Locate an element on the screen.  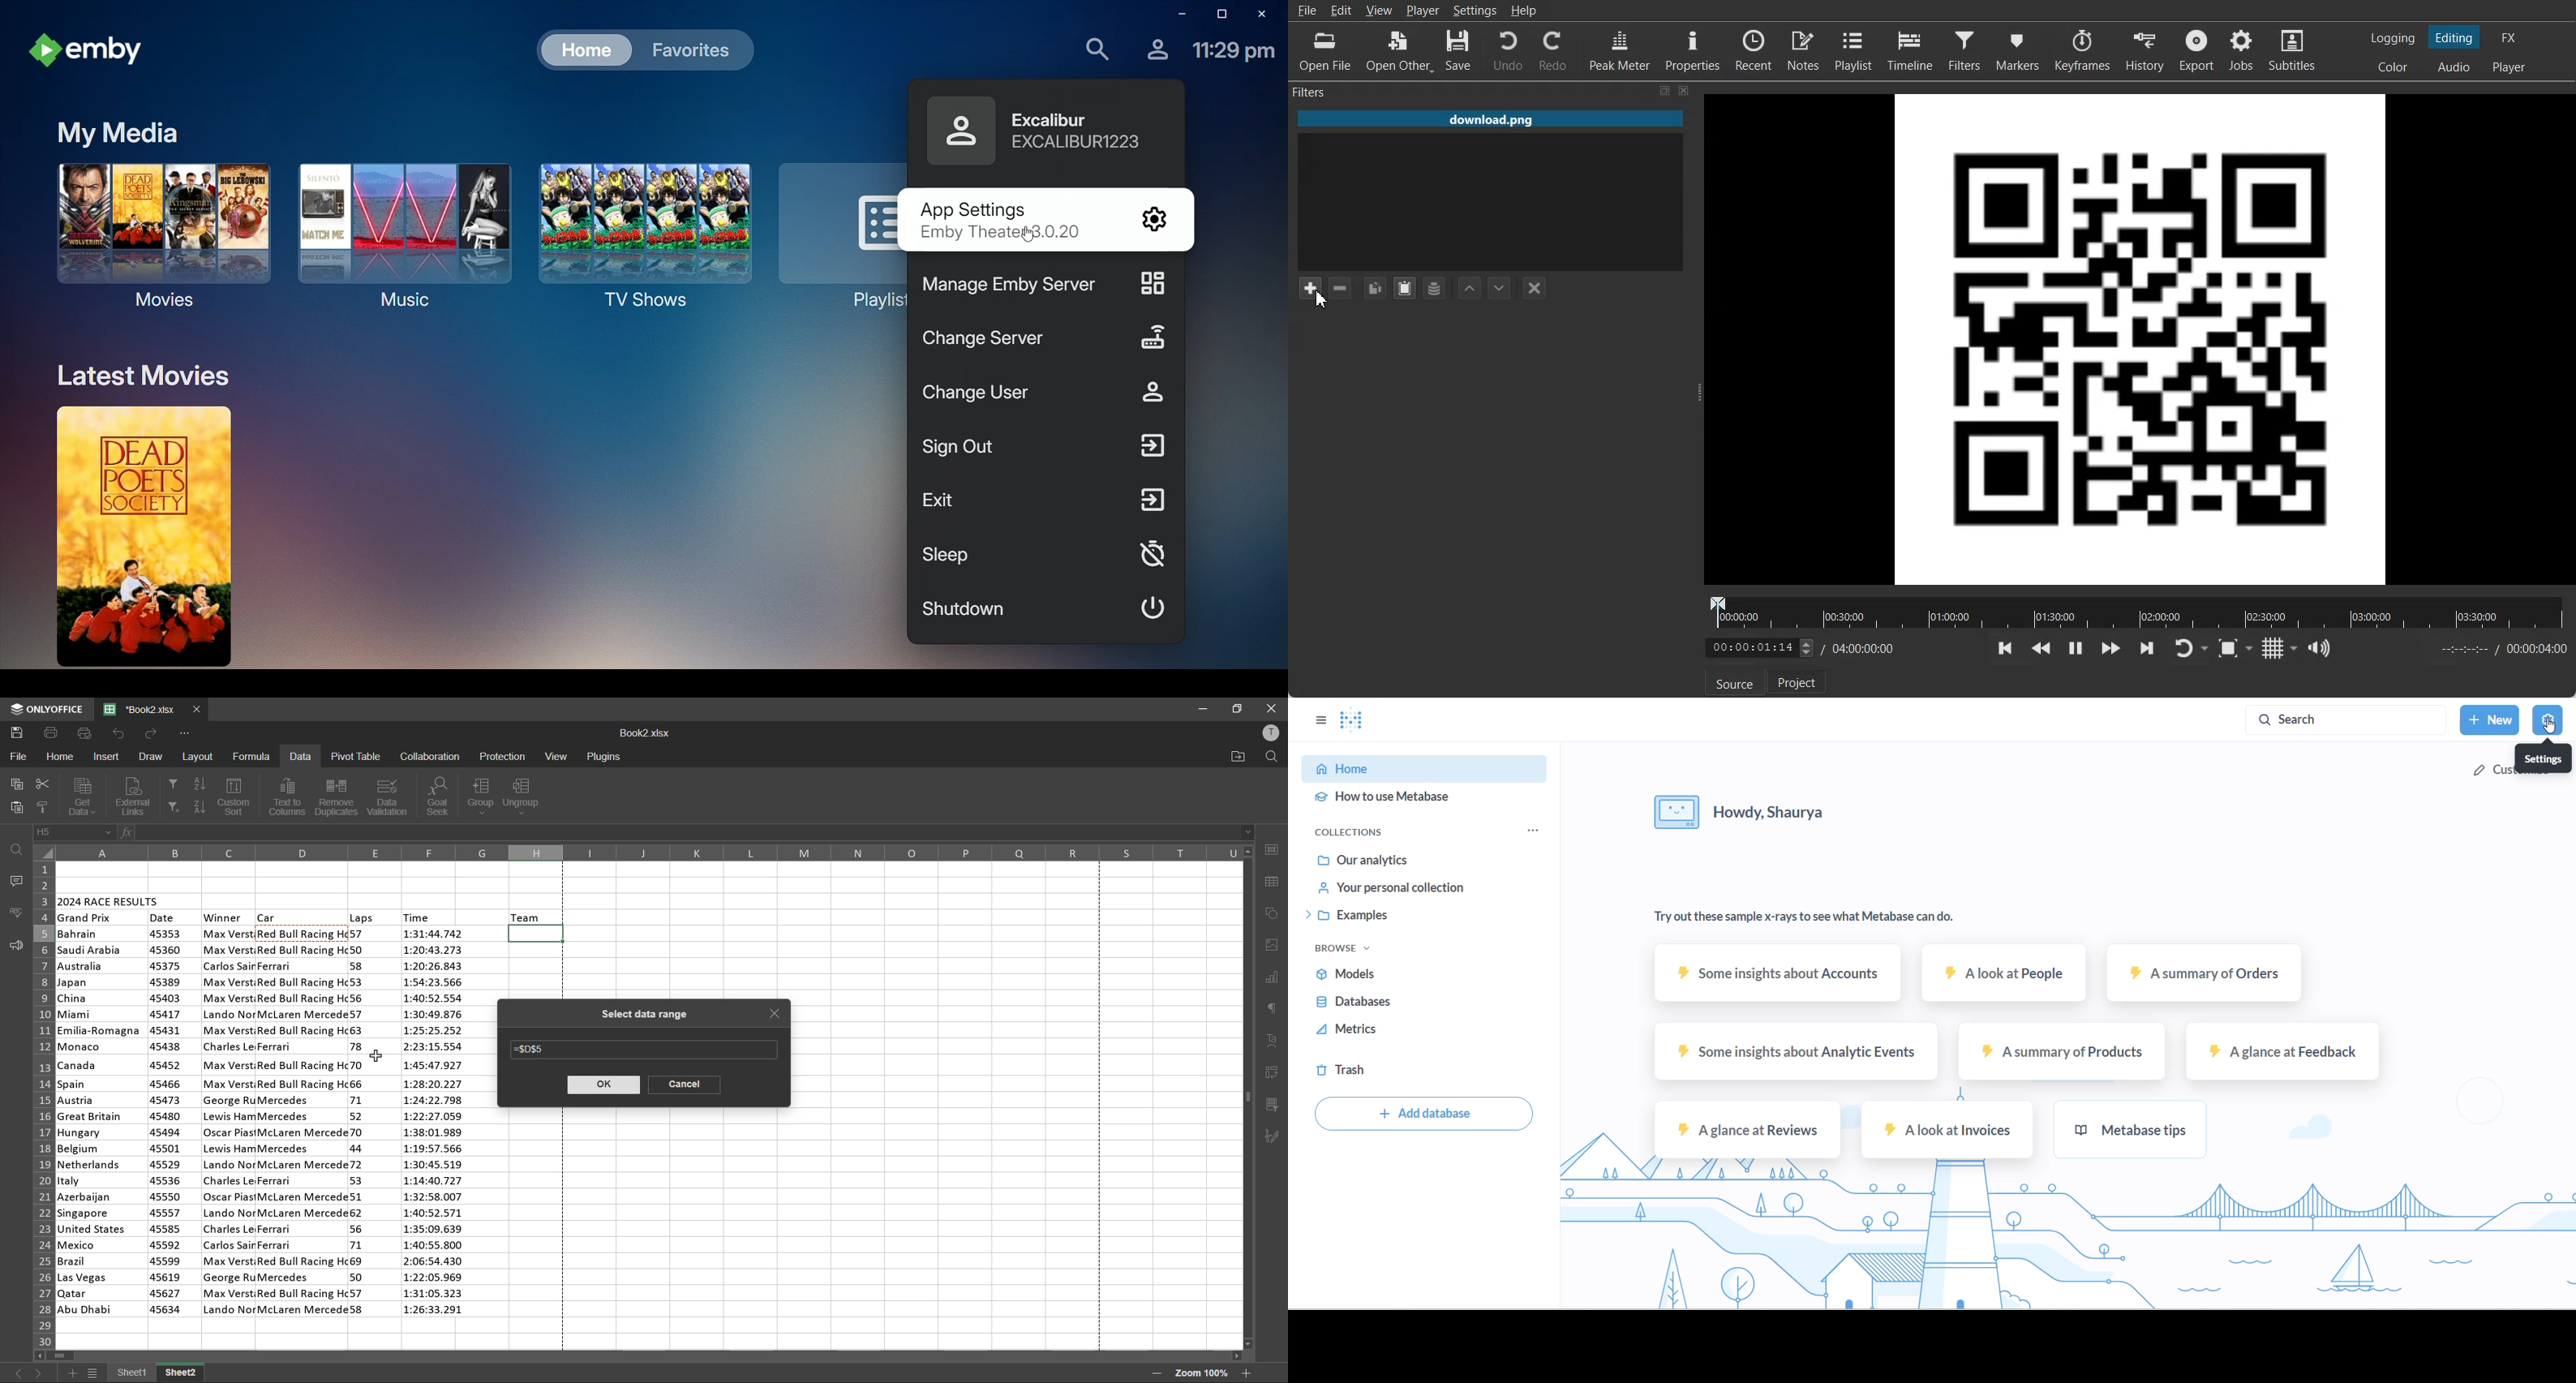
cursor is located at coordinates (377, 1058).